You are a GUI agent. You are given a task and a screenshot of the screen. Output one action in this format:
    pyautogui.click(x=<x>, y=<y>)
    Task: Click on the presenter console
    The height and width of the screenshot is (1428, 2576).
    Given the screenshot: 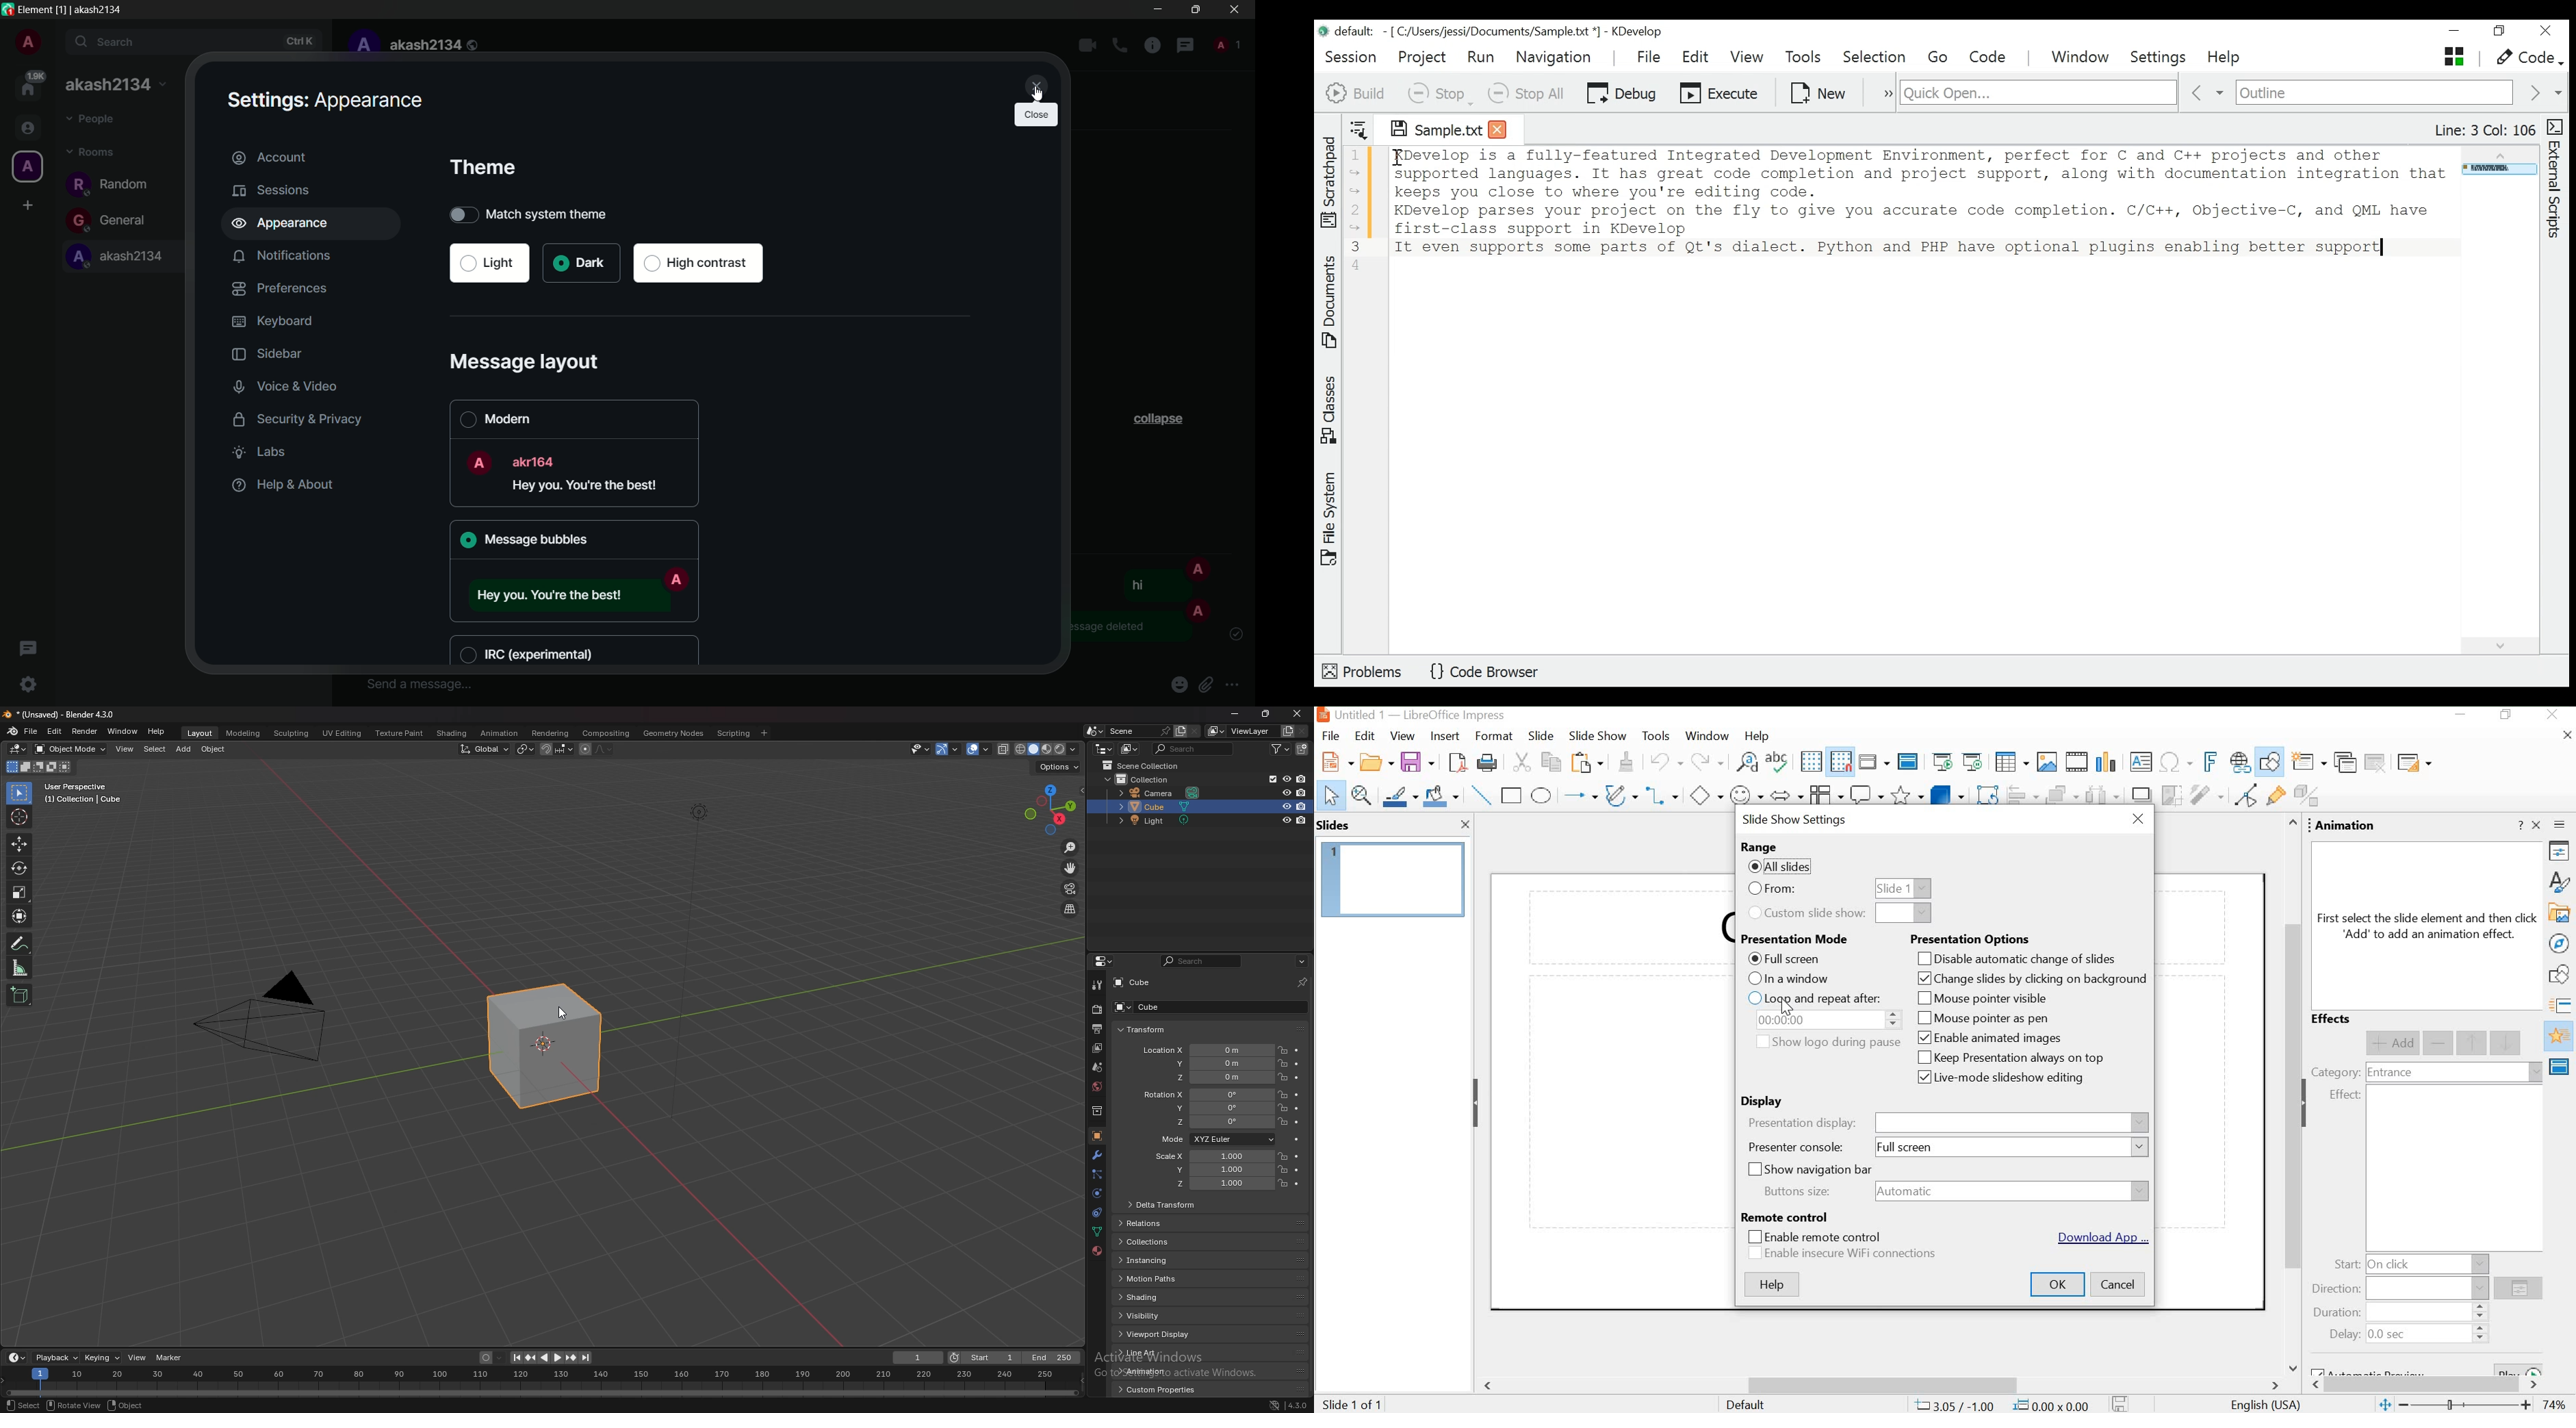 What is the action you would take?
    pyautogui.click(x=1797, y=1147)
    